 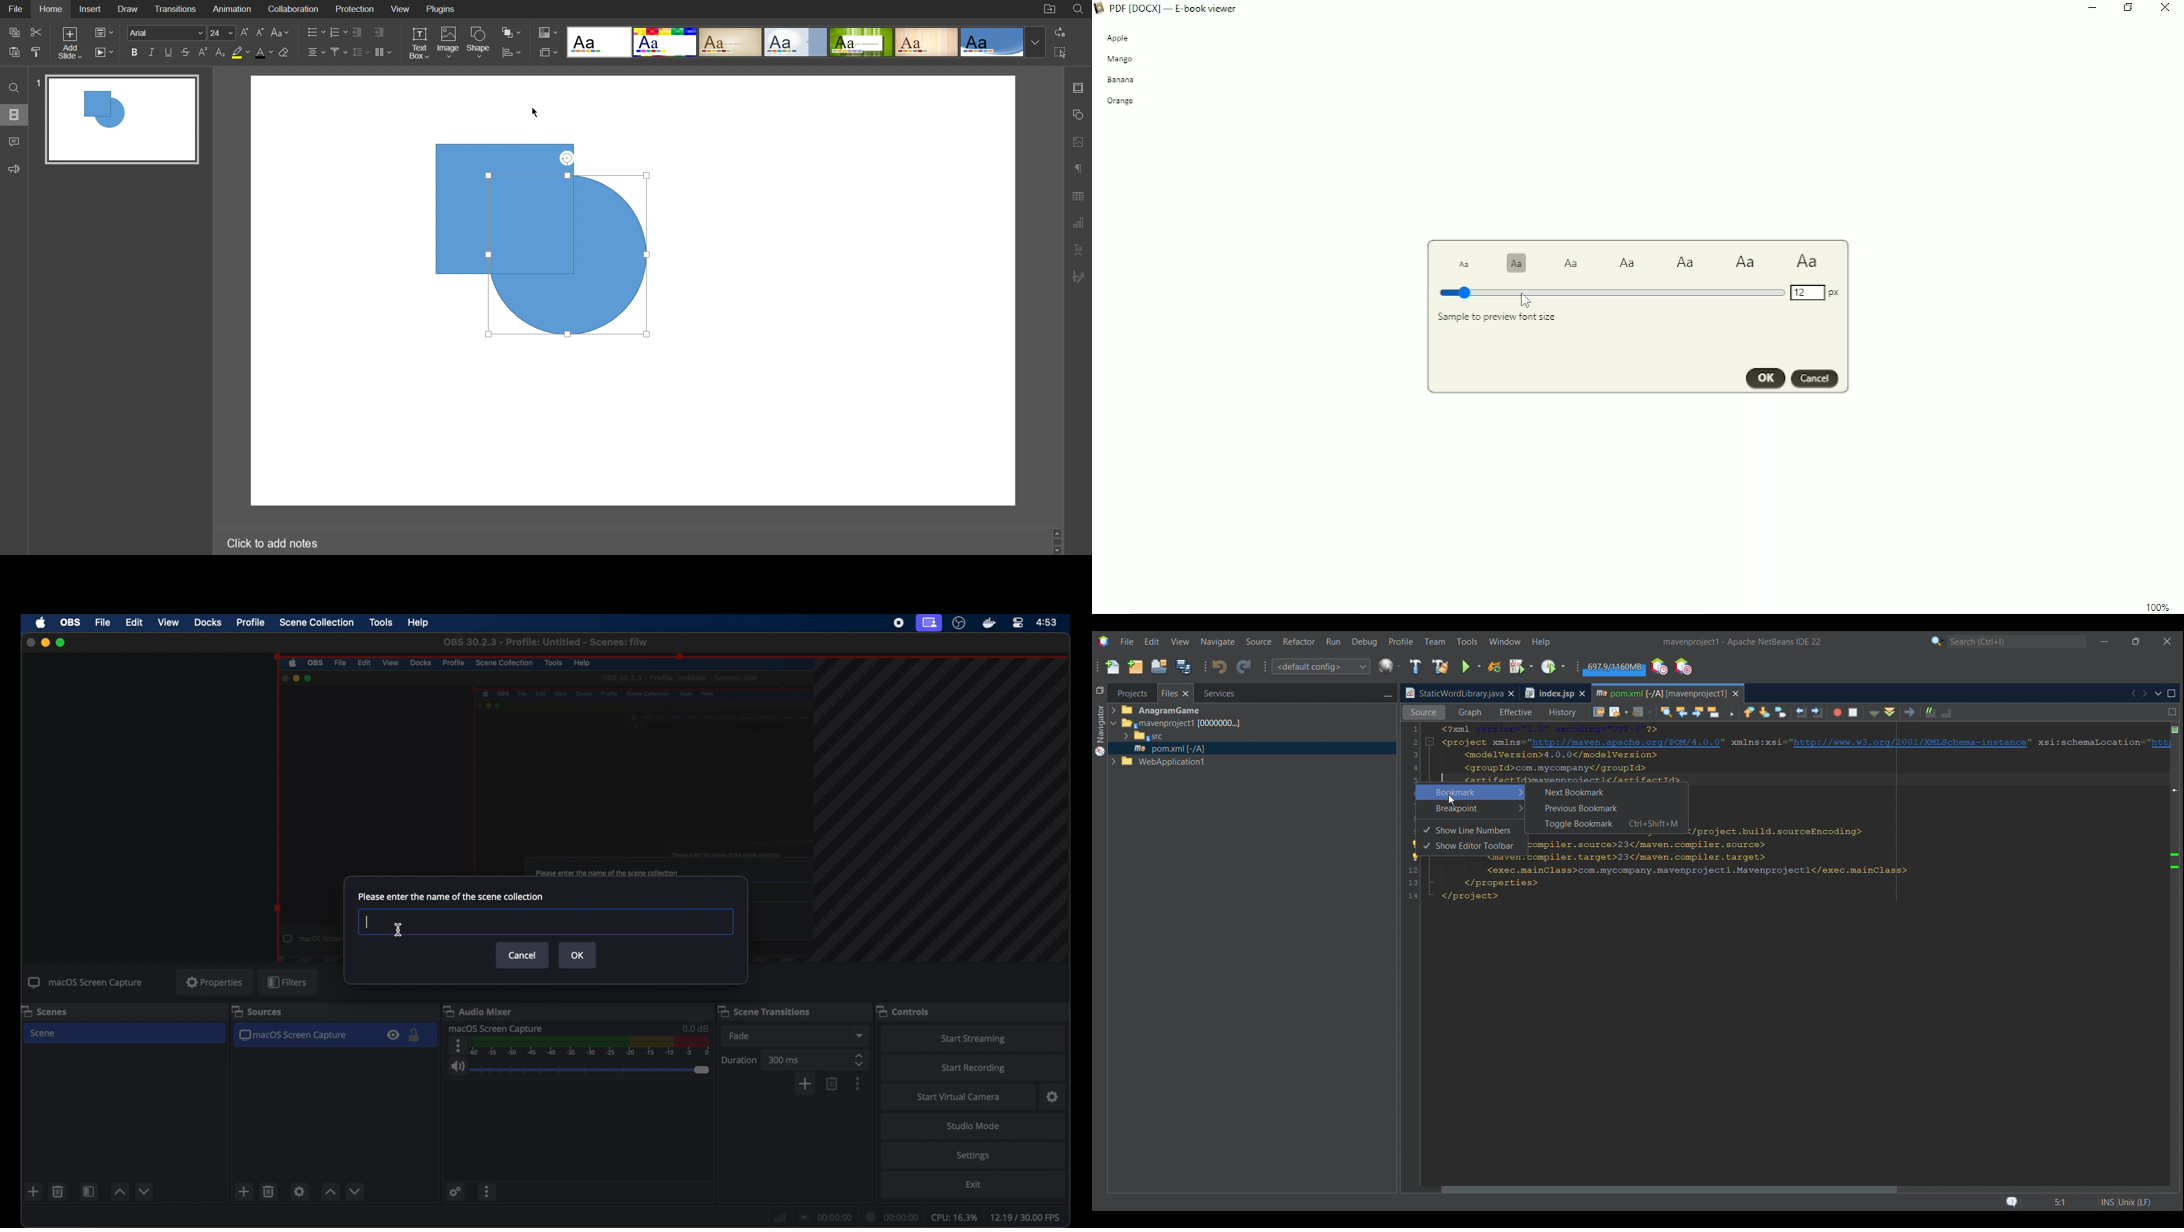 I want to click on Minimize, so click(x=2105, y=642).